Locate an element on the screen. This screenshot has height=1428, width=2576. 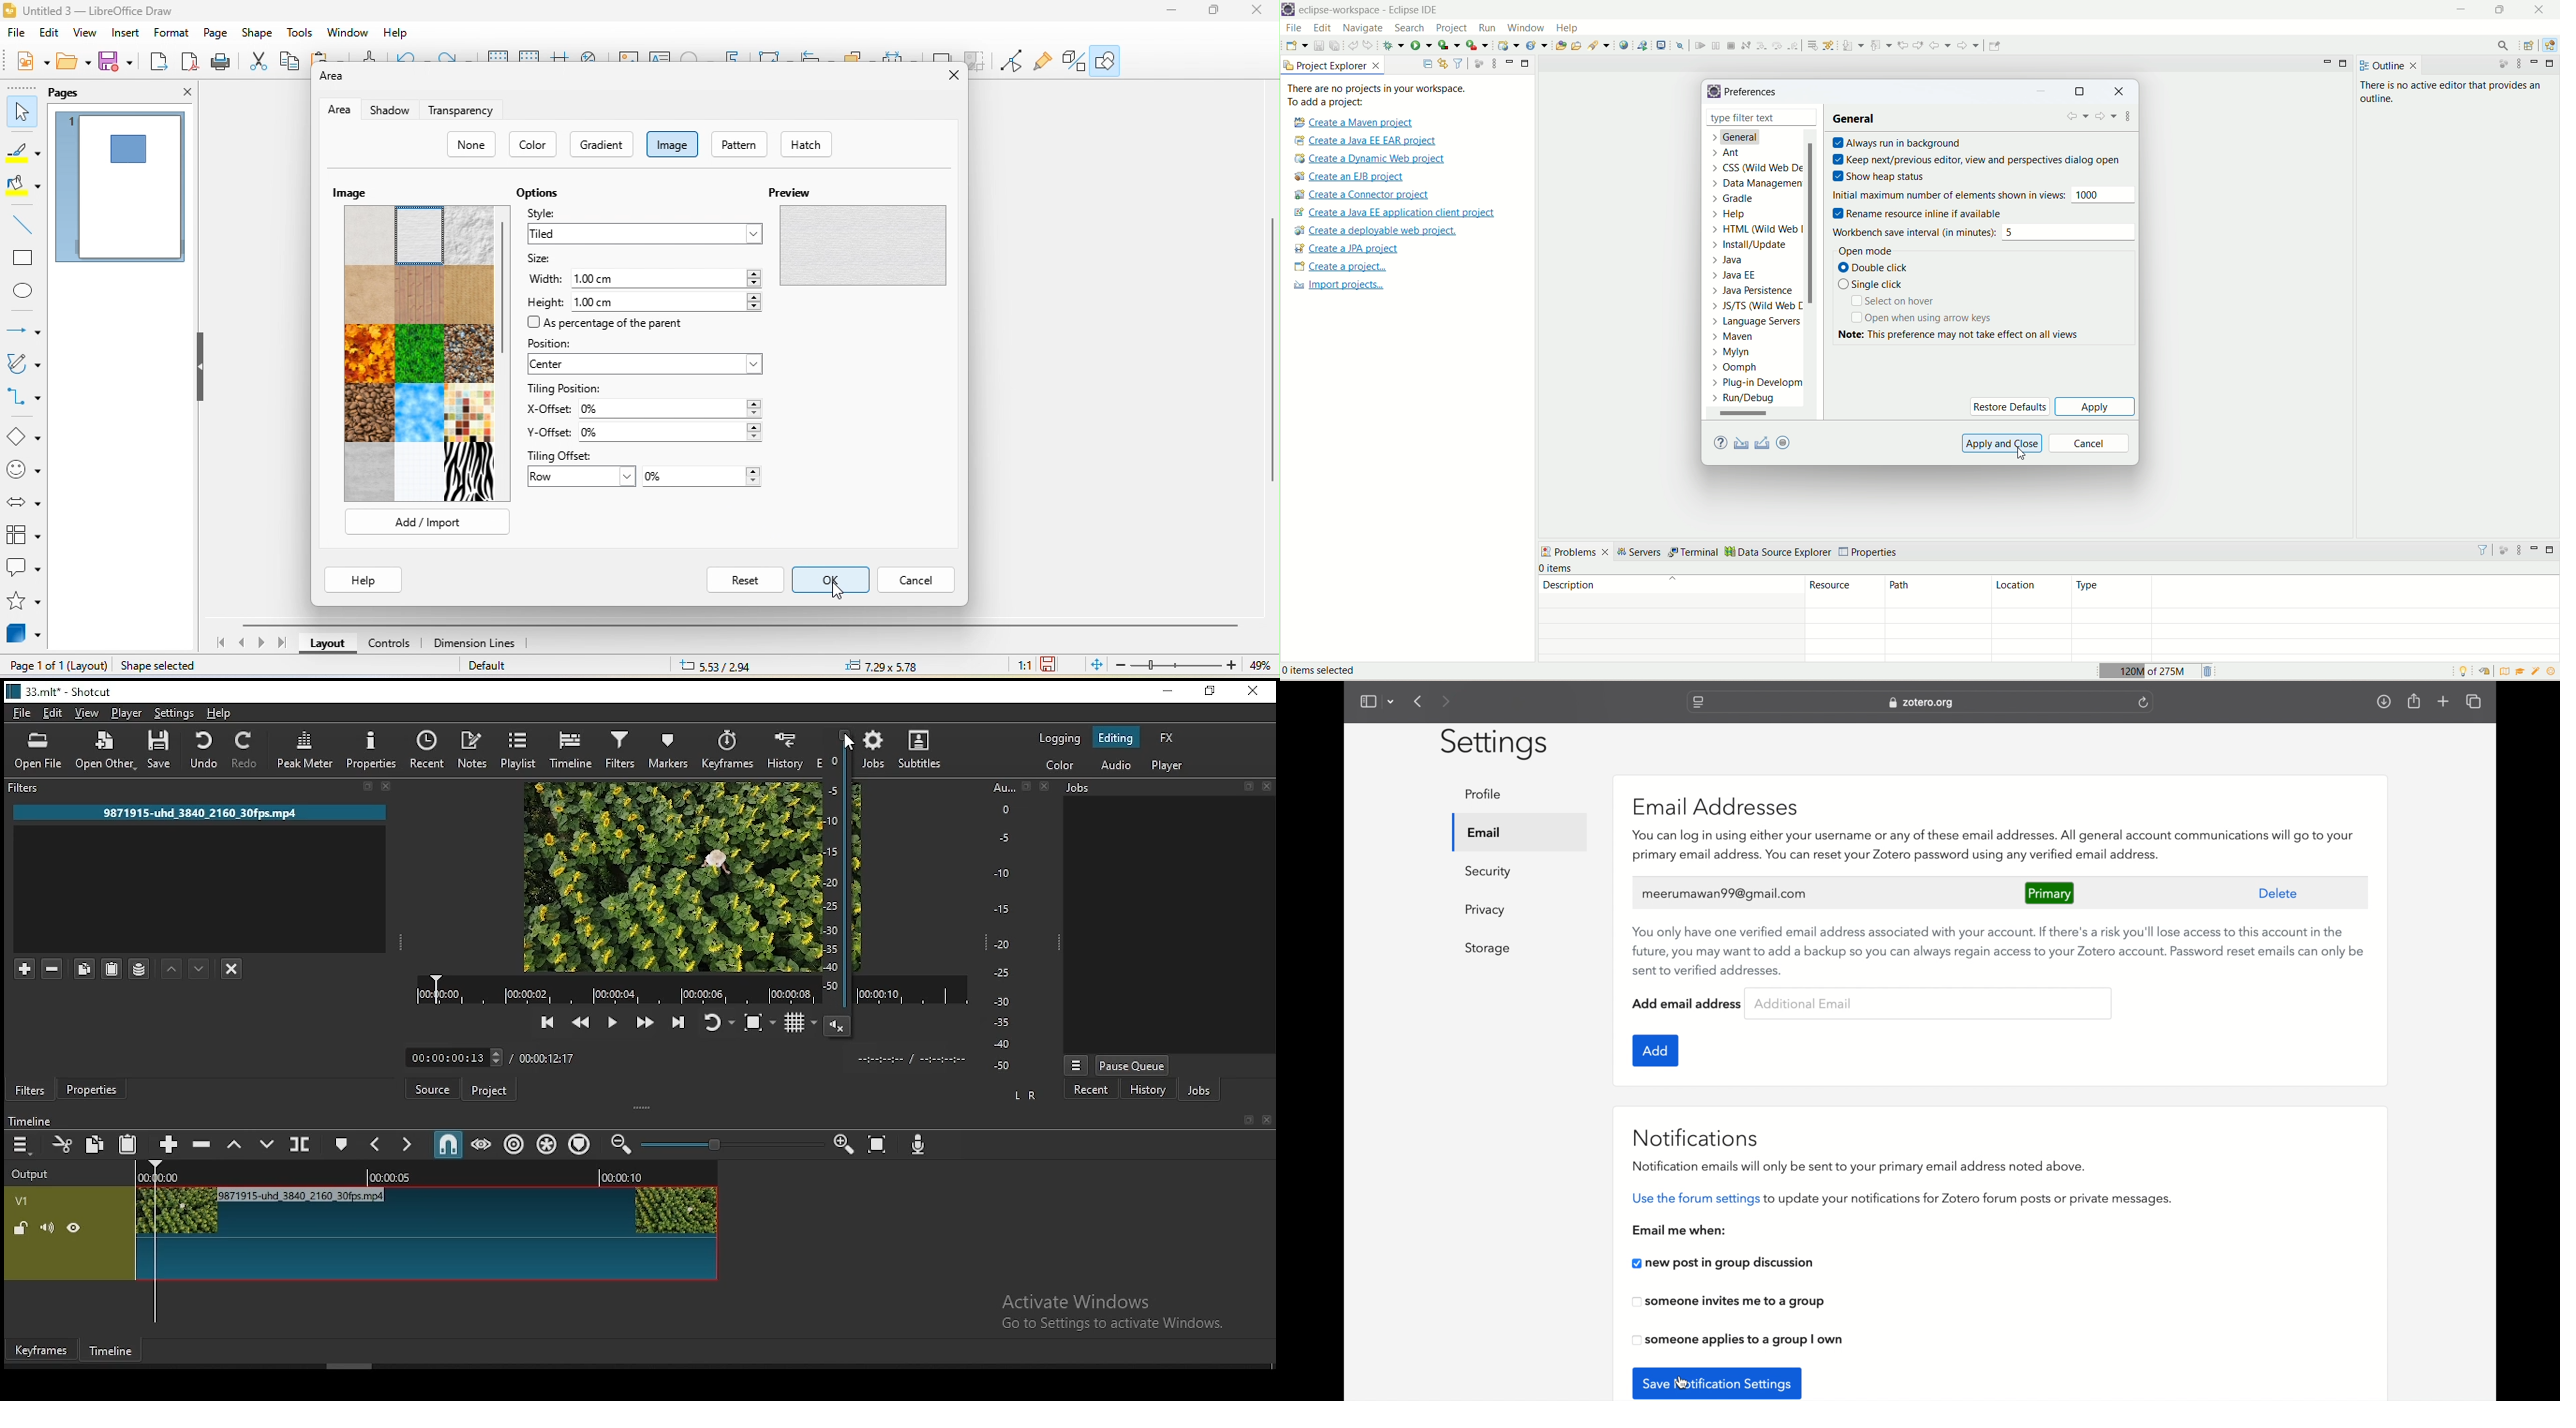
select and deselect filters is located at coordinates (1459, 63).